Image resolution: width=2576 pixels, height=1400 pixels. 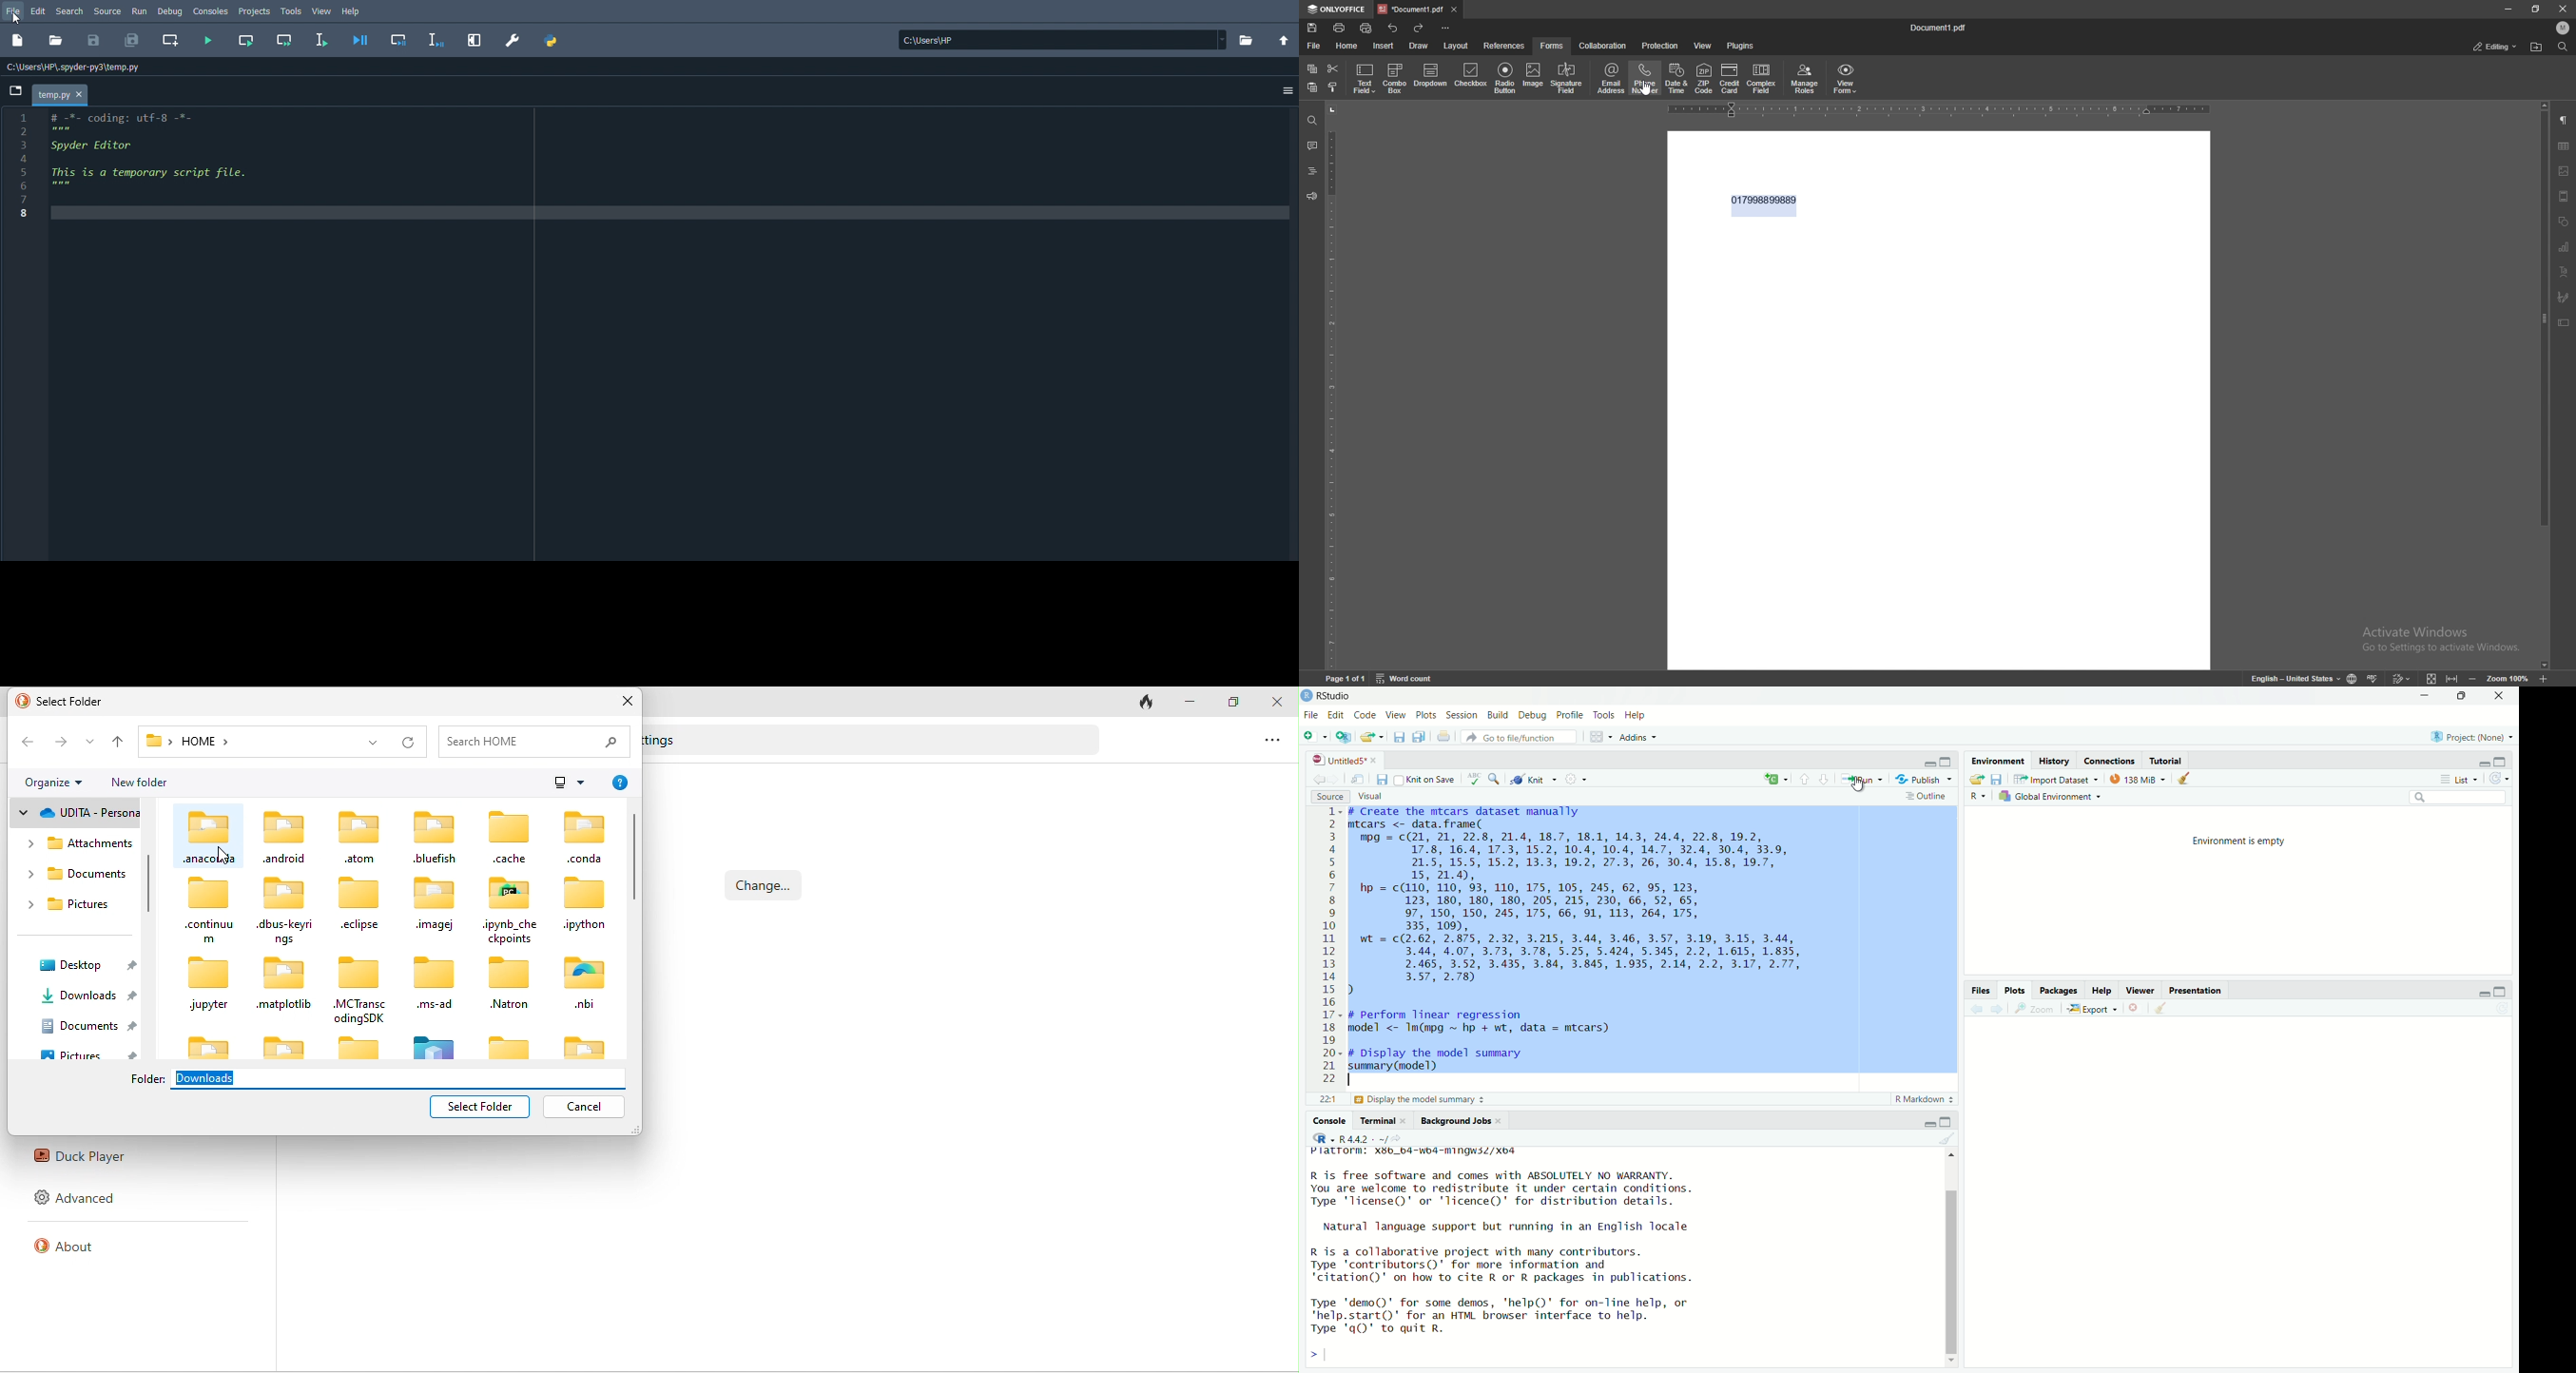 What do you see at coordinates (2507, 679) in the screenshot?
I see `zoom 100%` at bounding box center [2507, 679].